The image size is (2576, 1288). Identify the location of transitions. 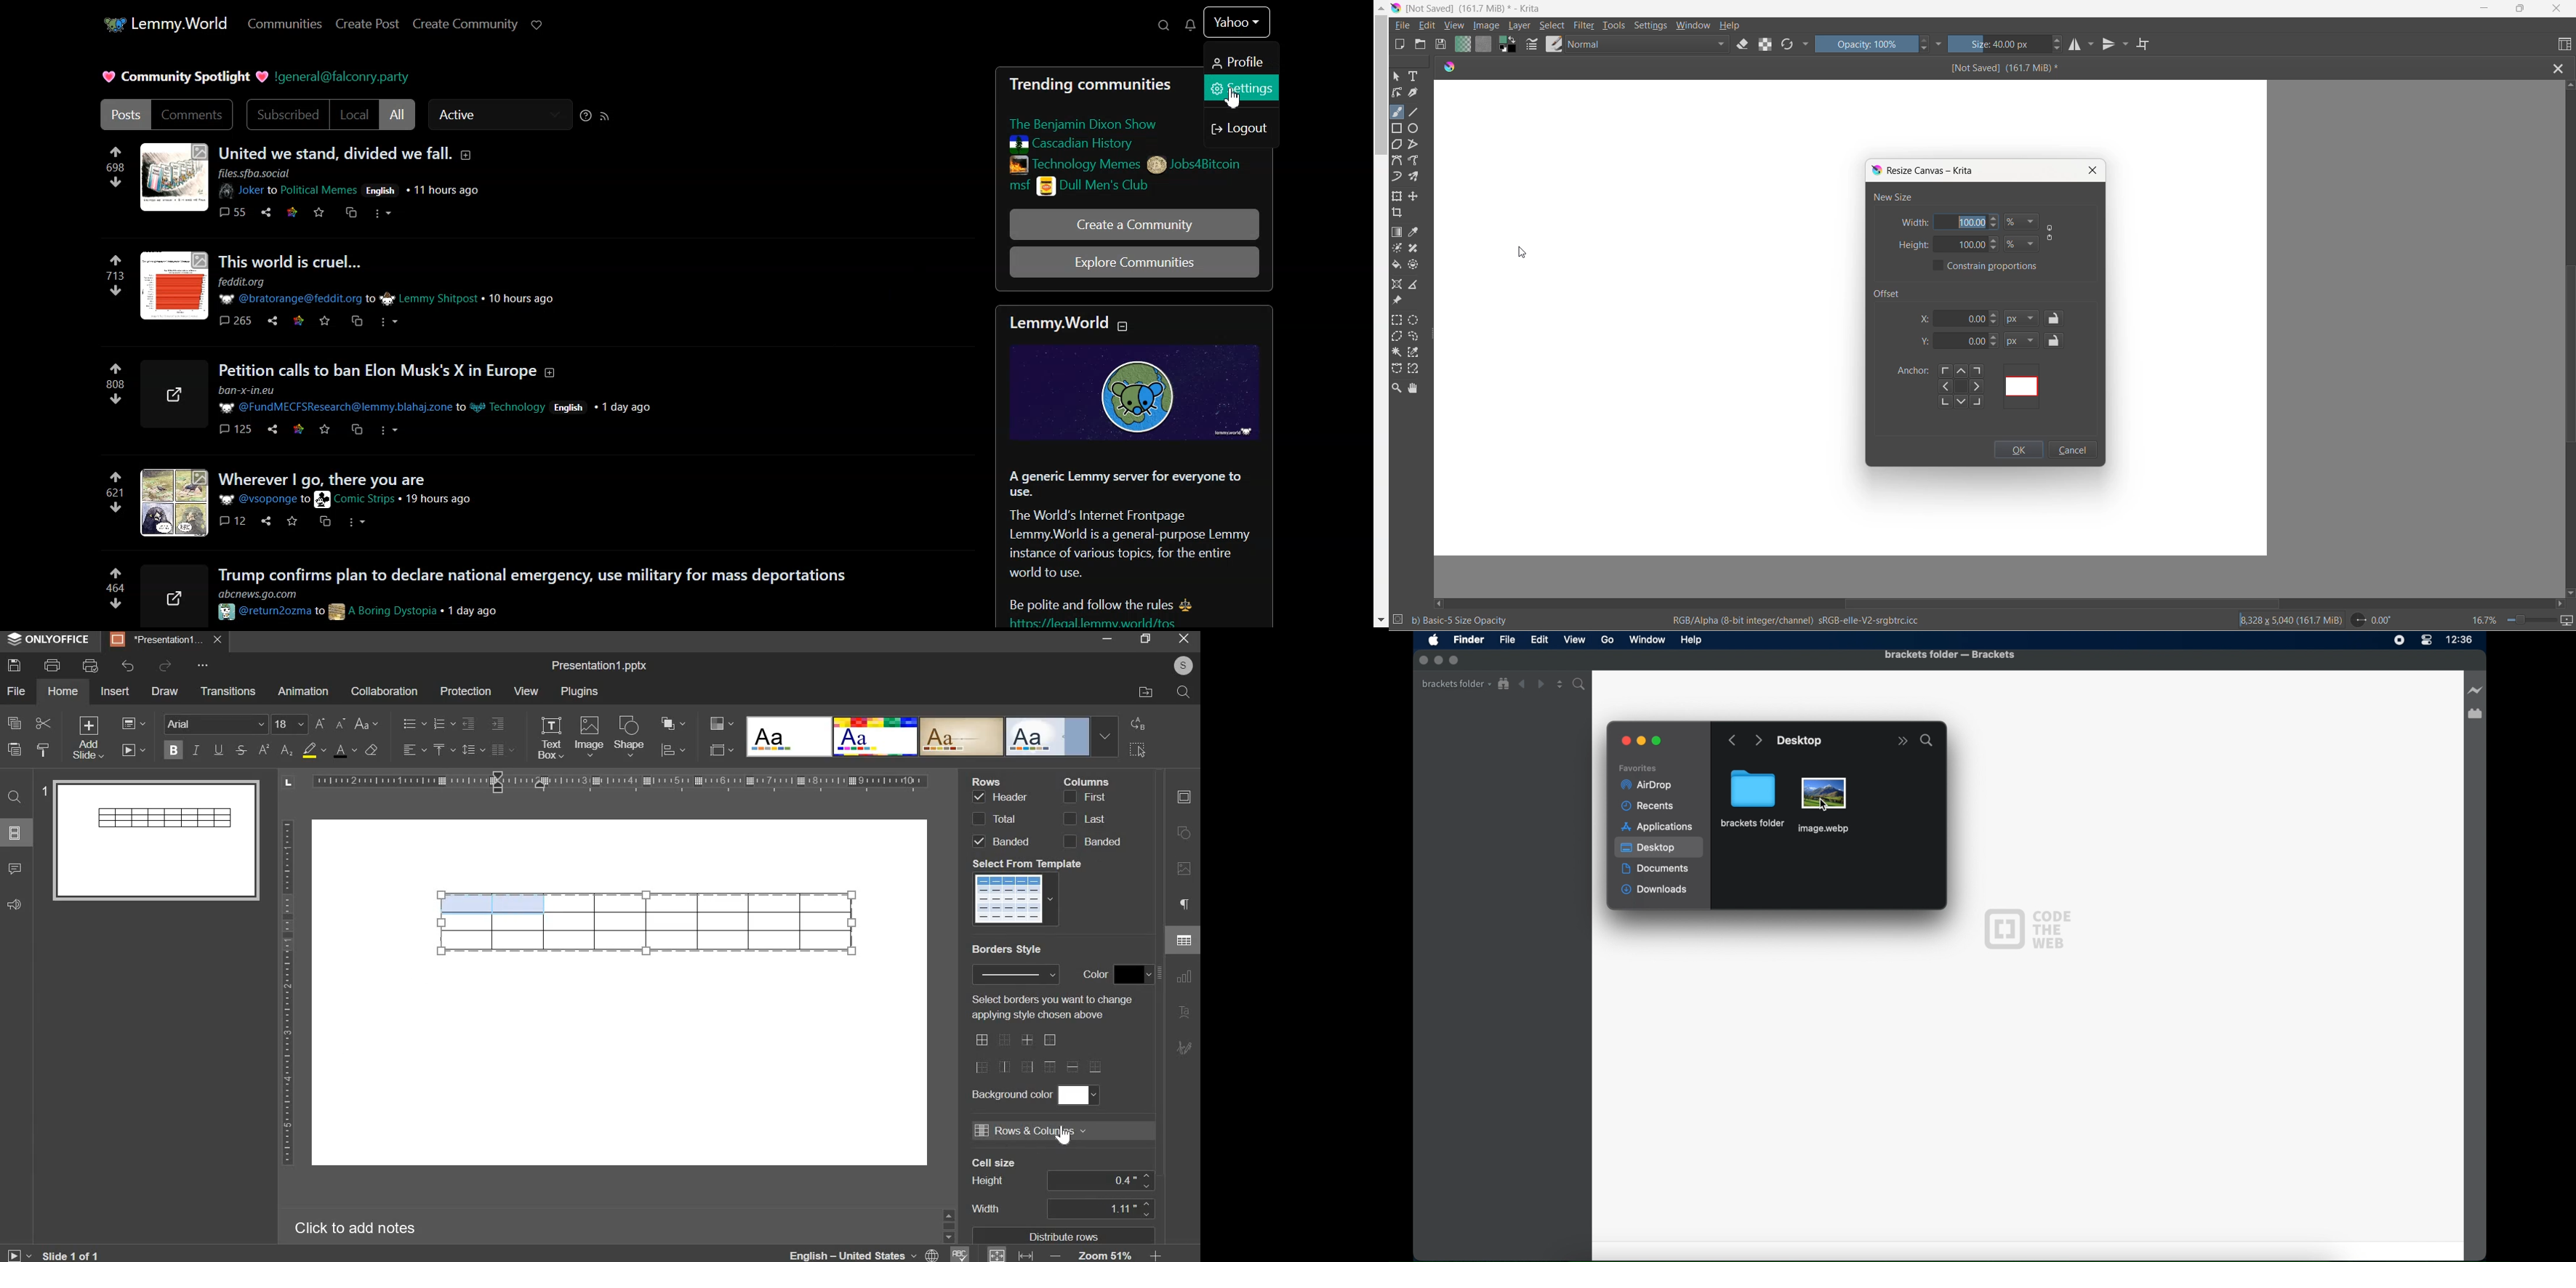
(228, 690).